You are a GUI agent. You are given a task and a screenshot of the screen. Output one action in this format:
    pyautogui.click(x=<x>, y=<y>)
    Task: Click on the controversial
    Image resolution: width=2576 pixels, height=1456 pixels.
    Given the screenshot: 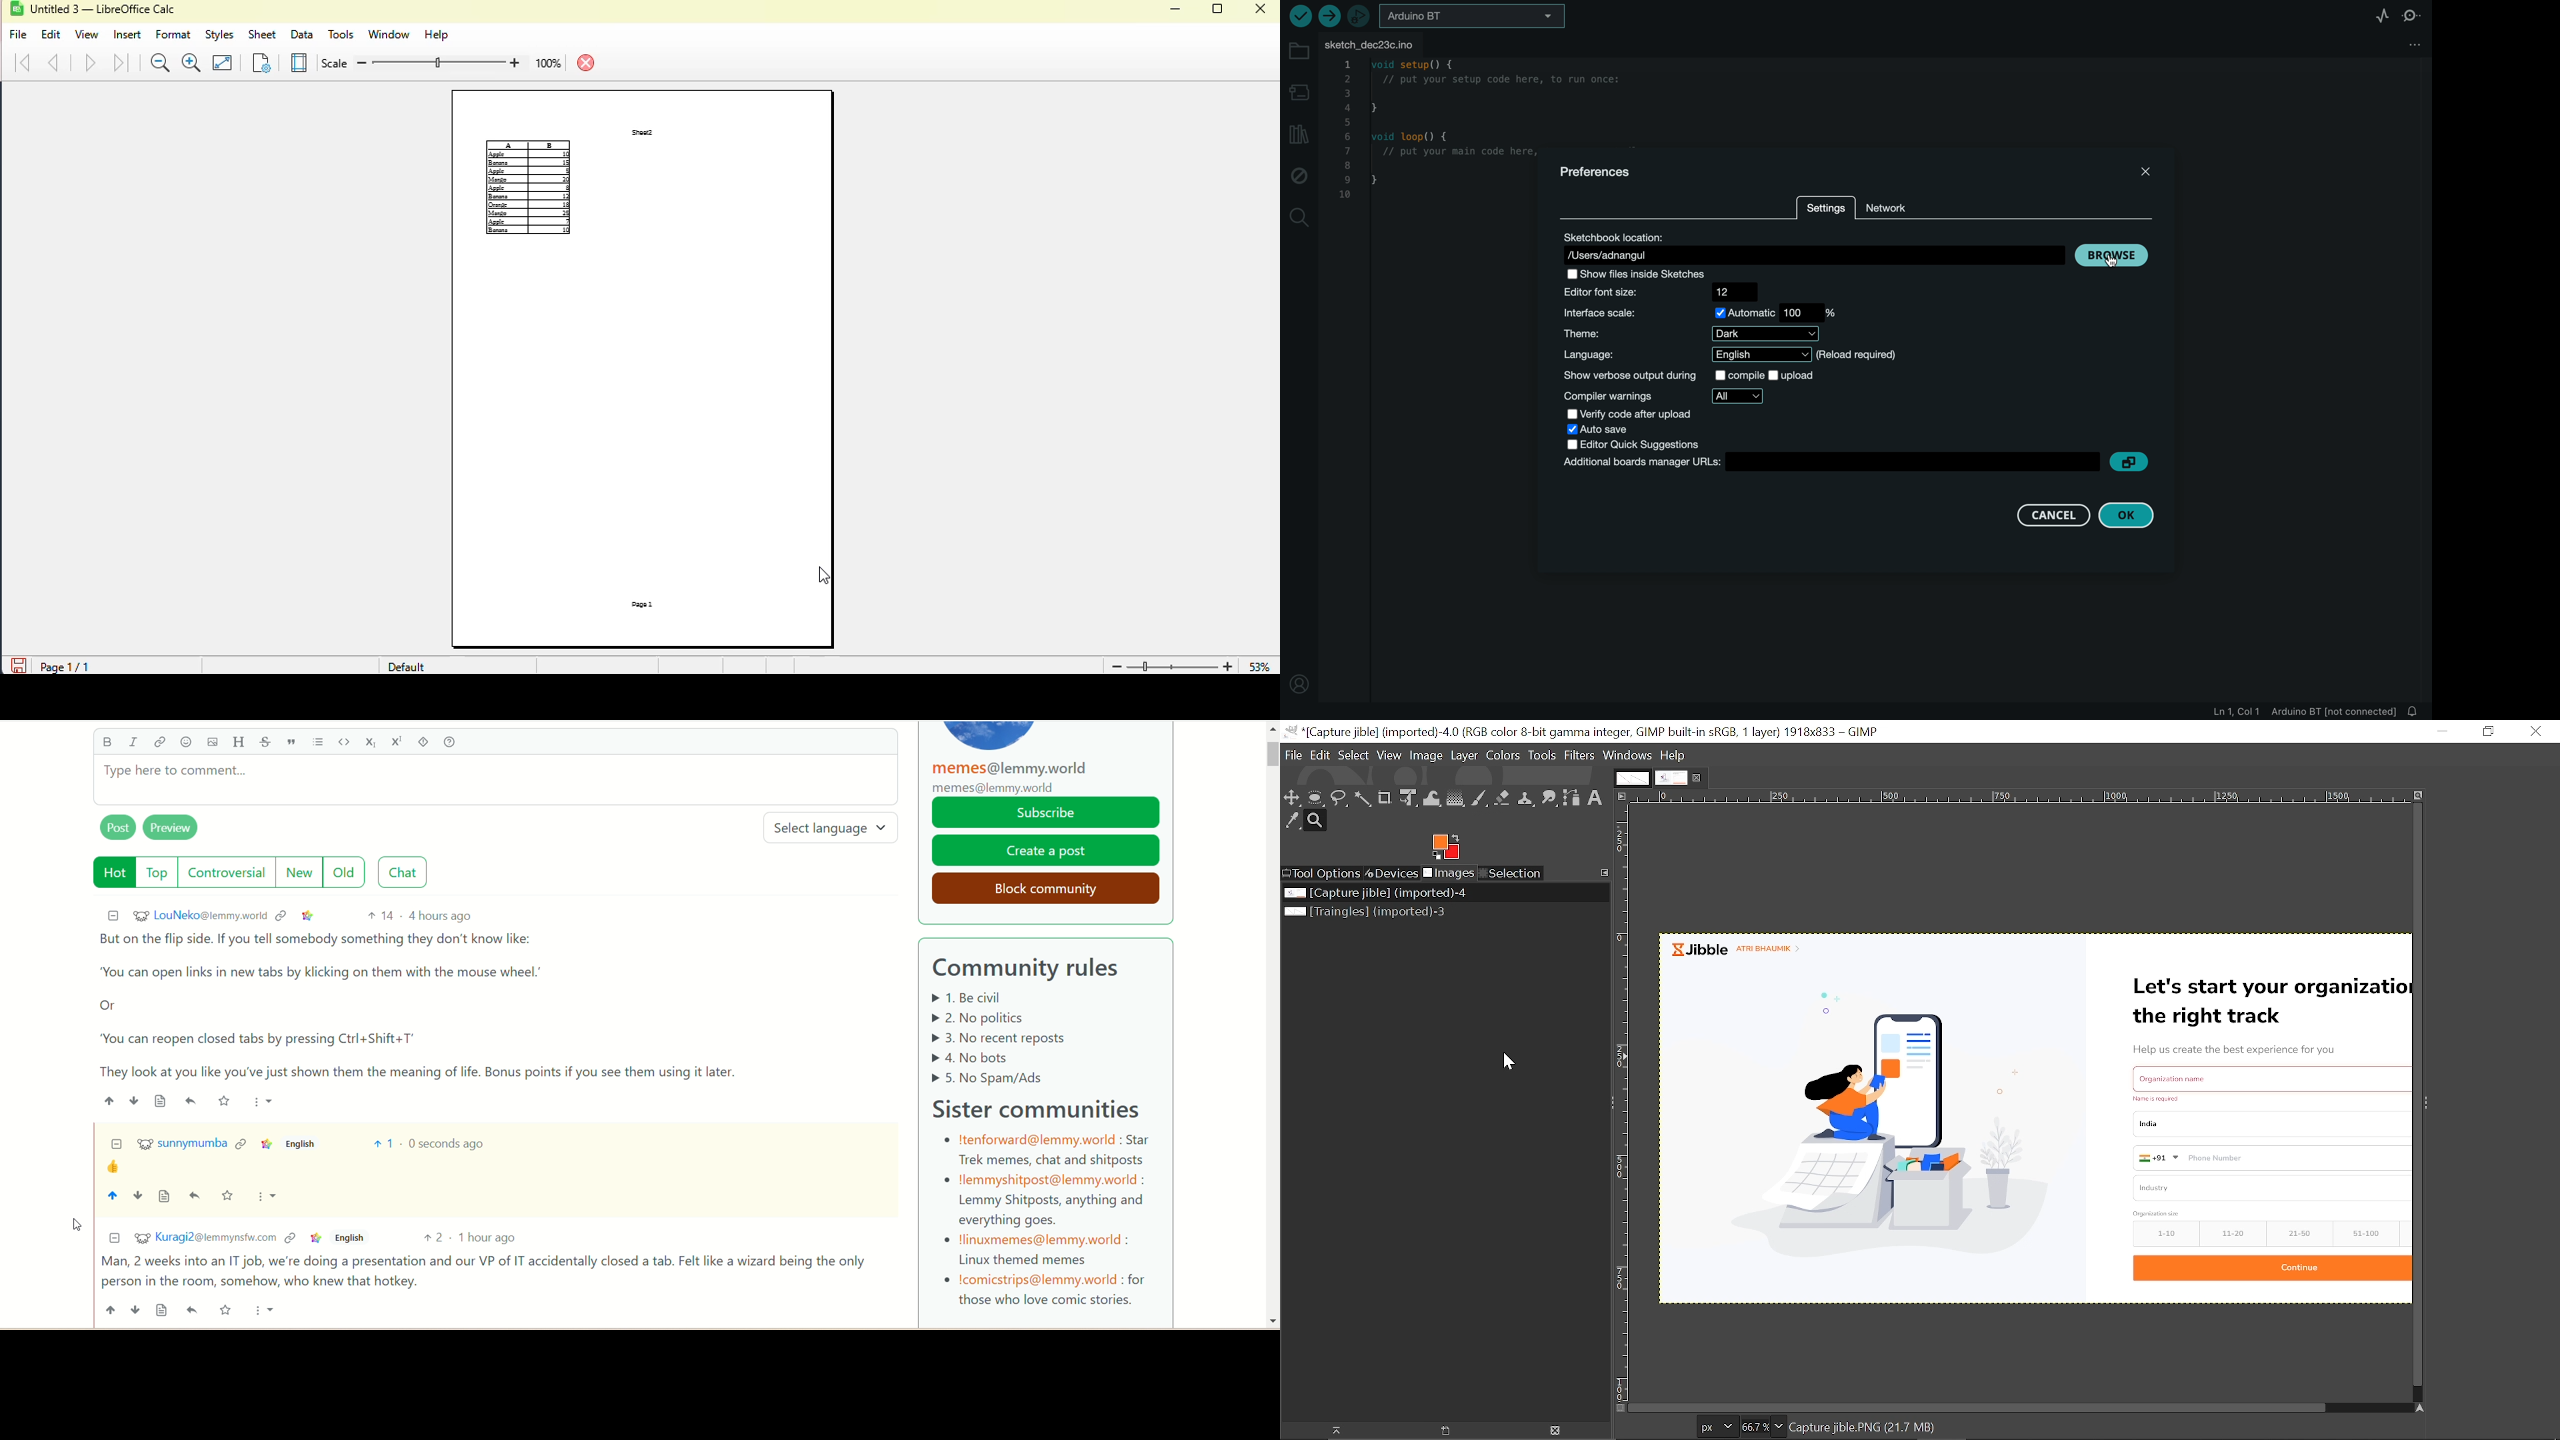 What is the action you would take?
    pyautogui.click(x=230, y=873)
    